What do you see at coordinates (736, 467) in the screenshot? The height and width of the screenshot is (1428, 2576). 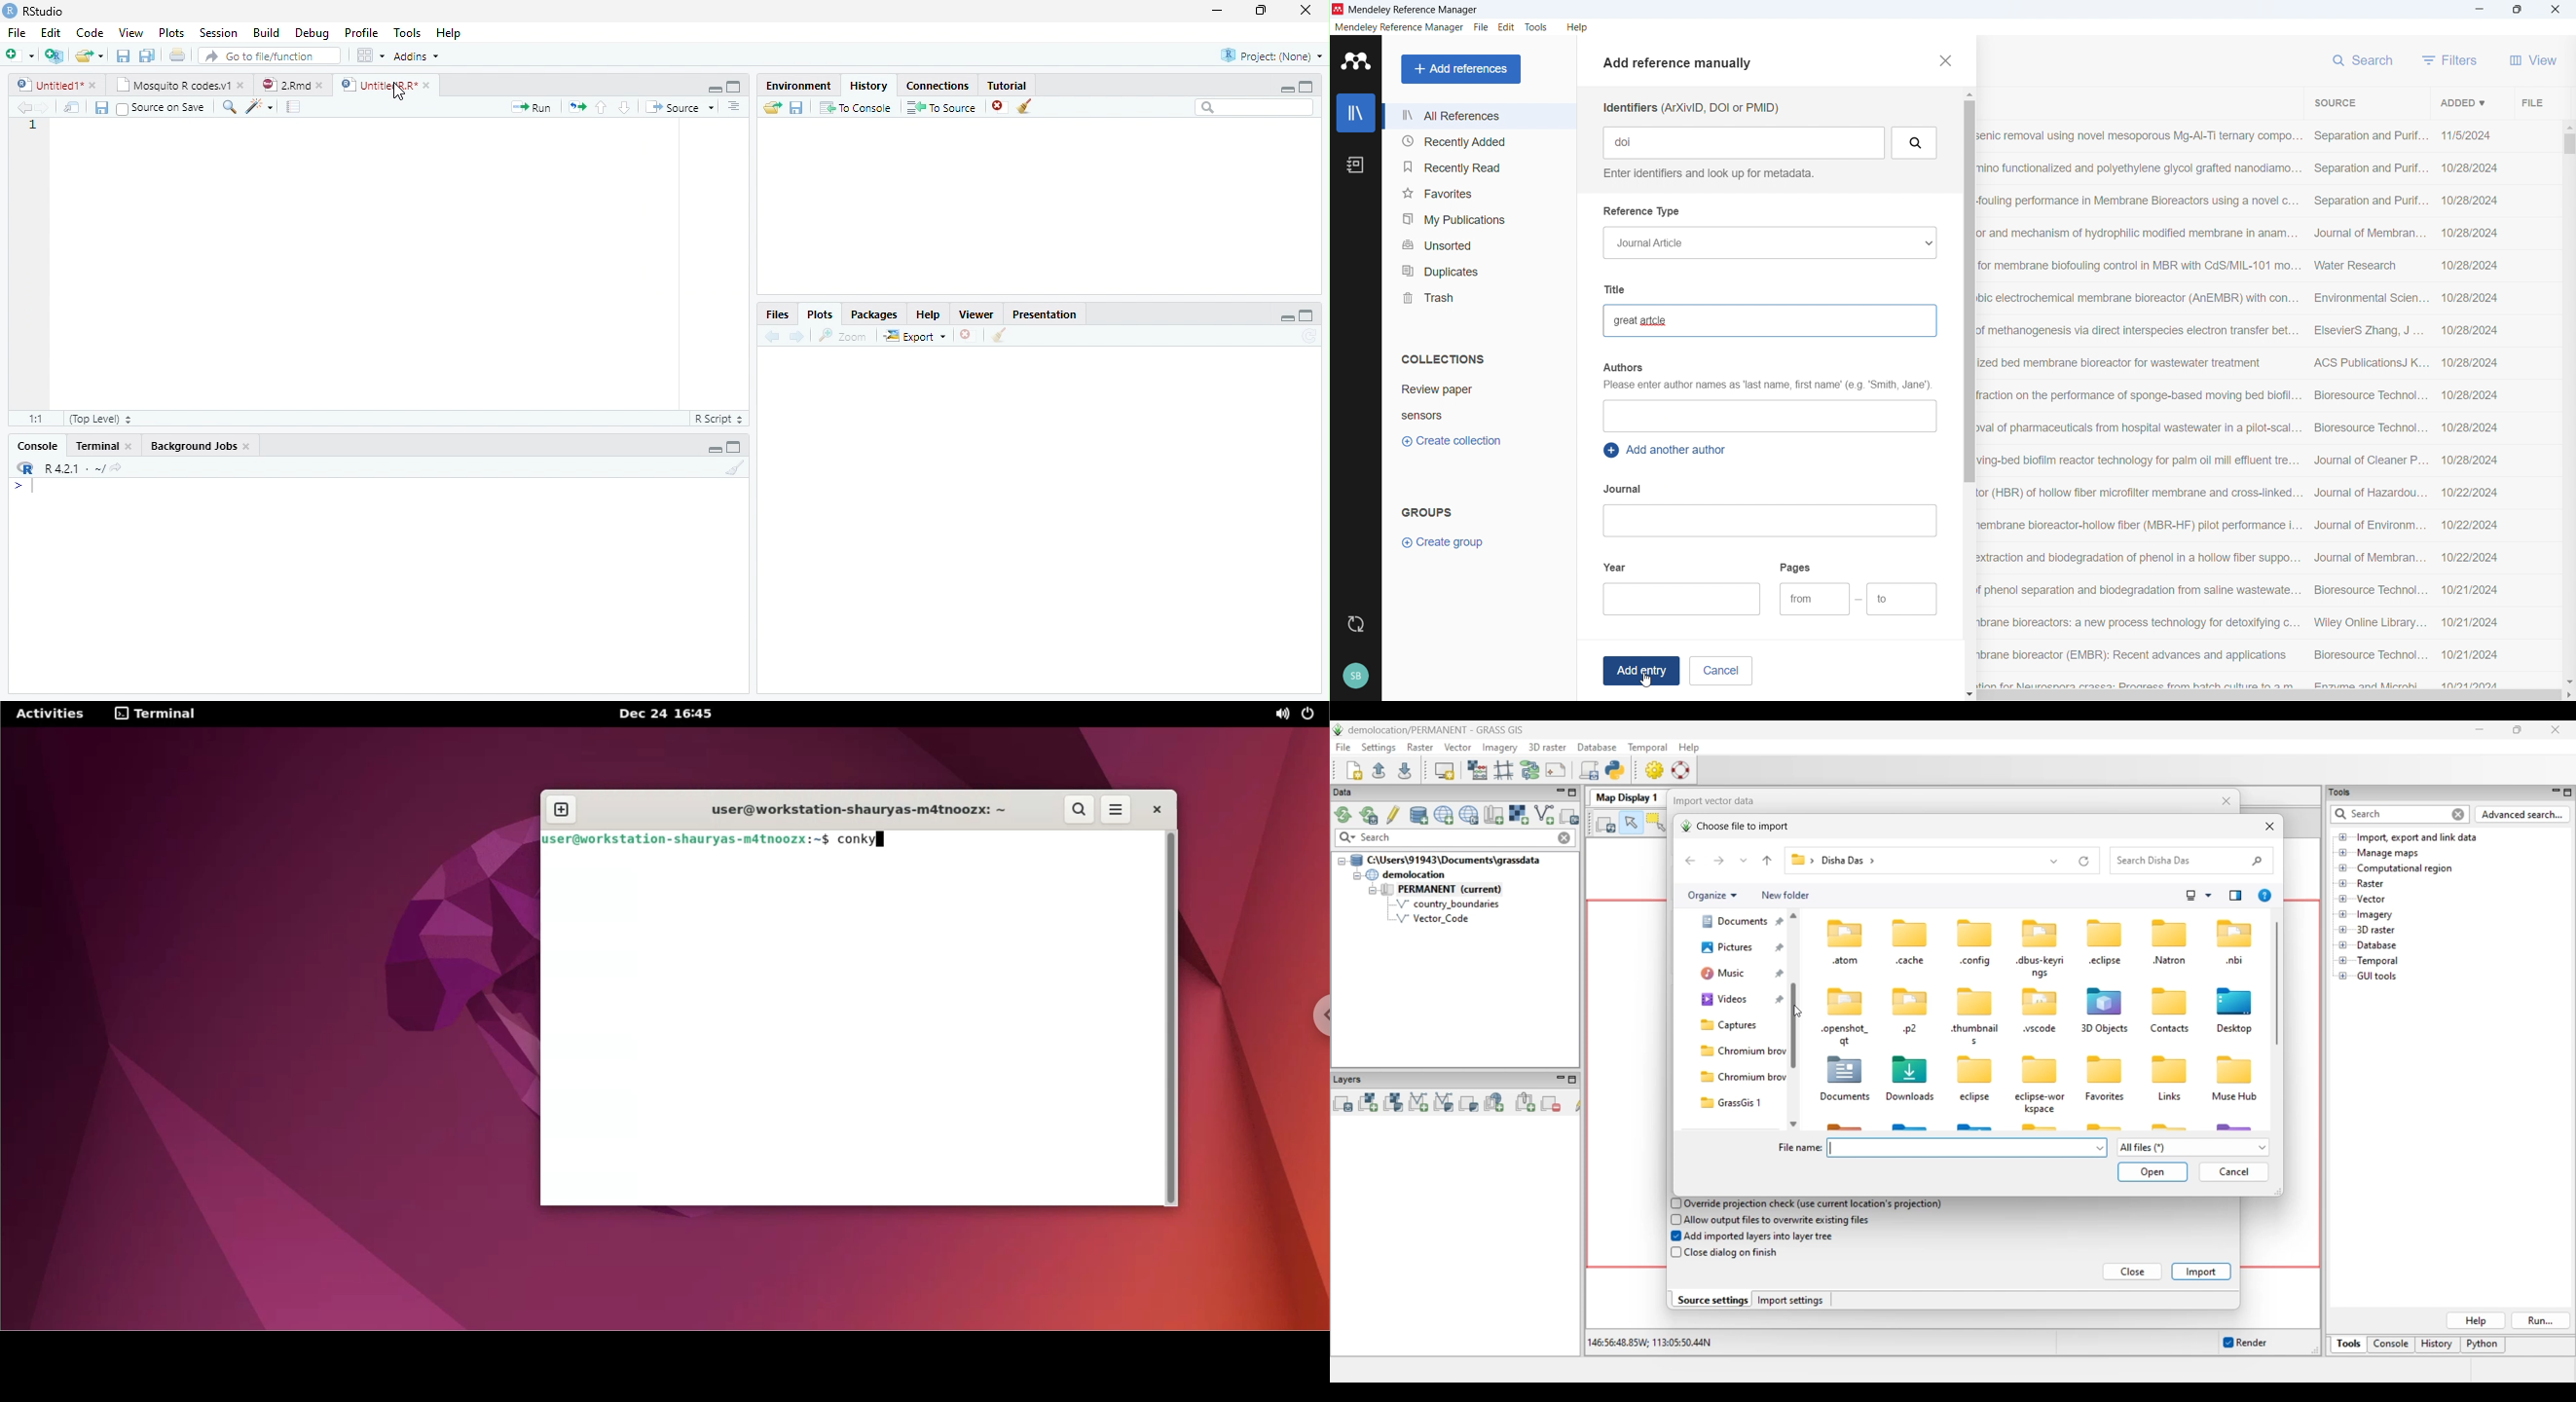 I see `Clear console` at bounding box center [736, 467].